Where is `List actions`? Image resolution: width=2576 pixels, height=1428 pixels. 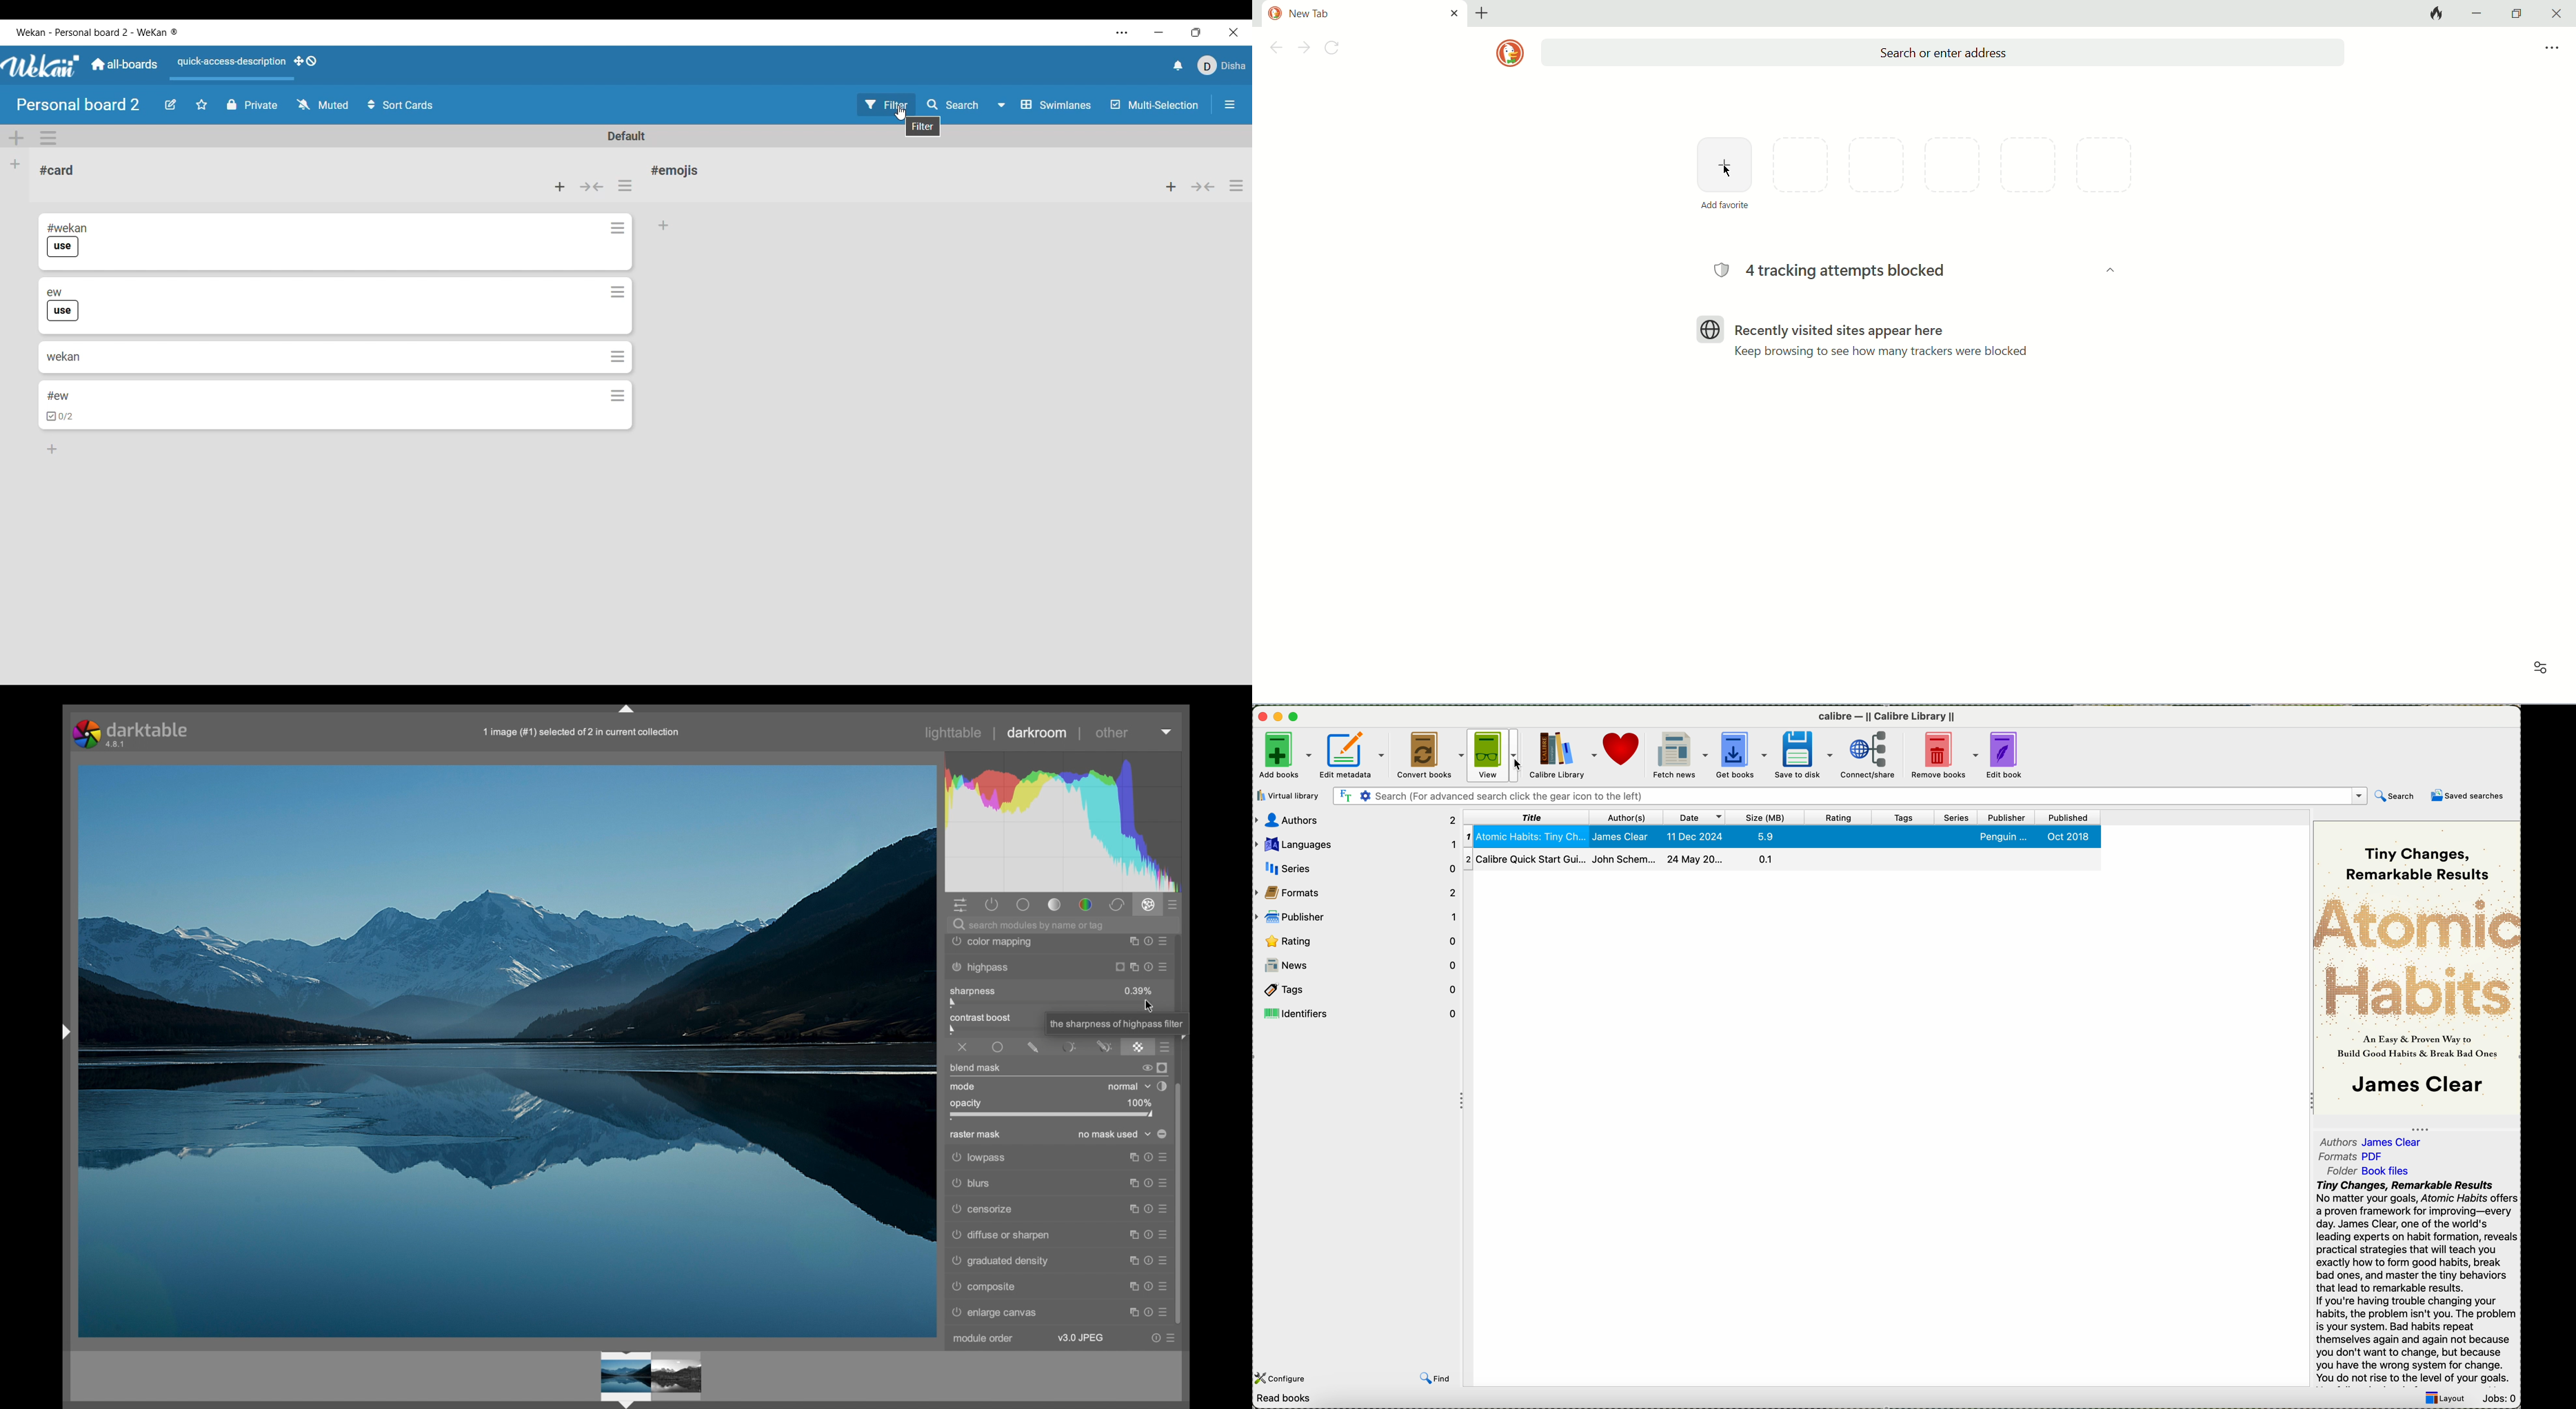
List actions is located at coordinates (1236, 186).